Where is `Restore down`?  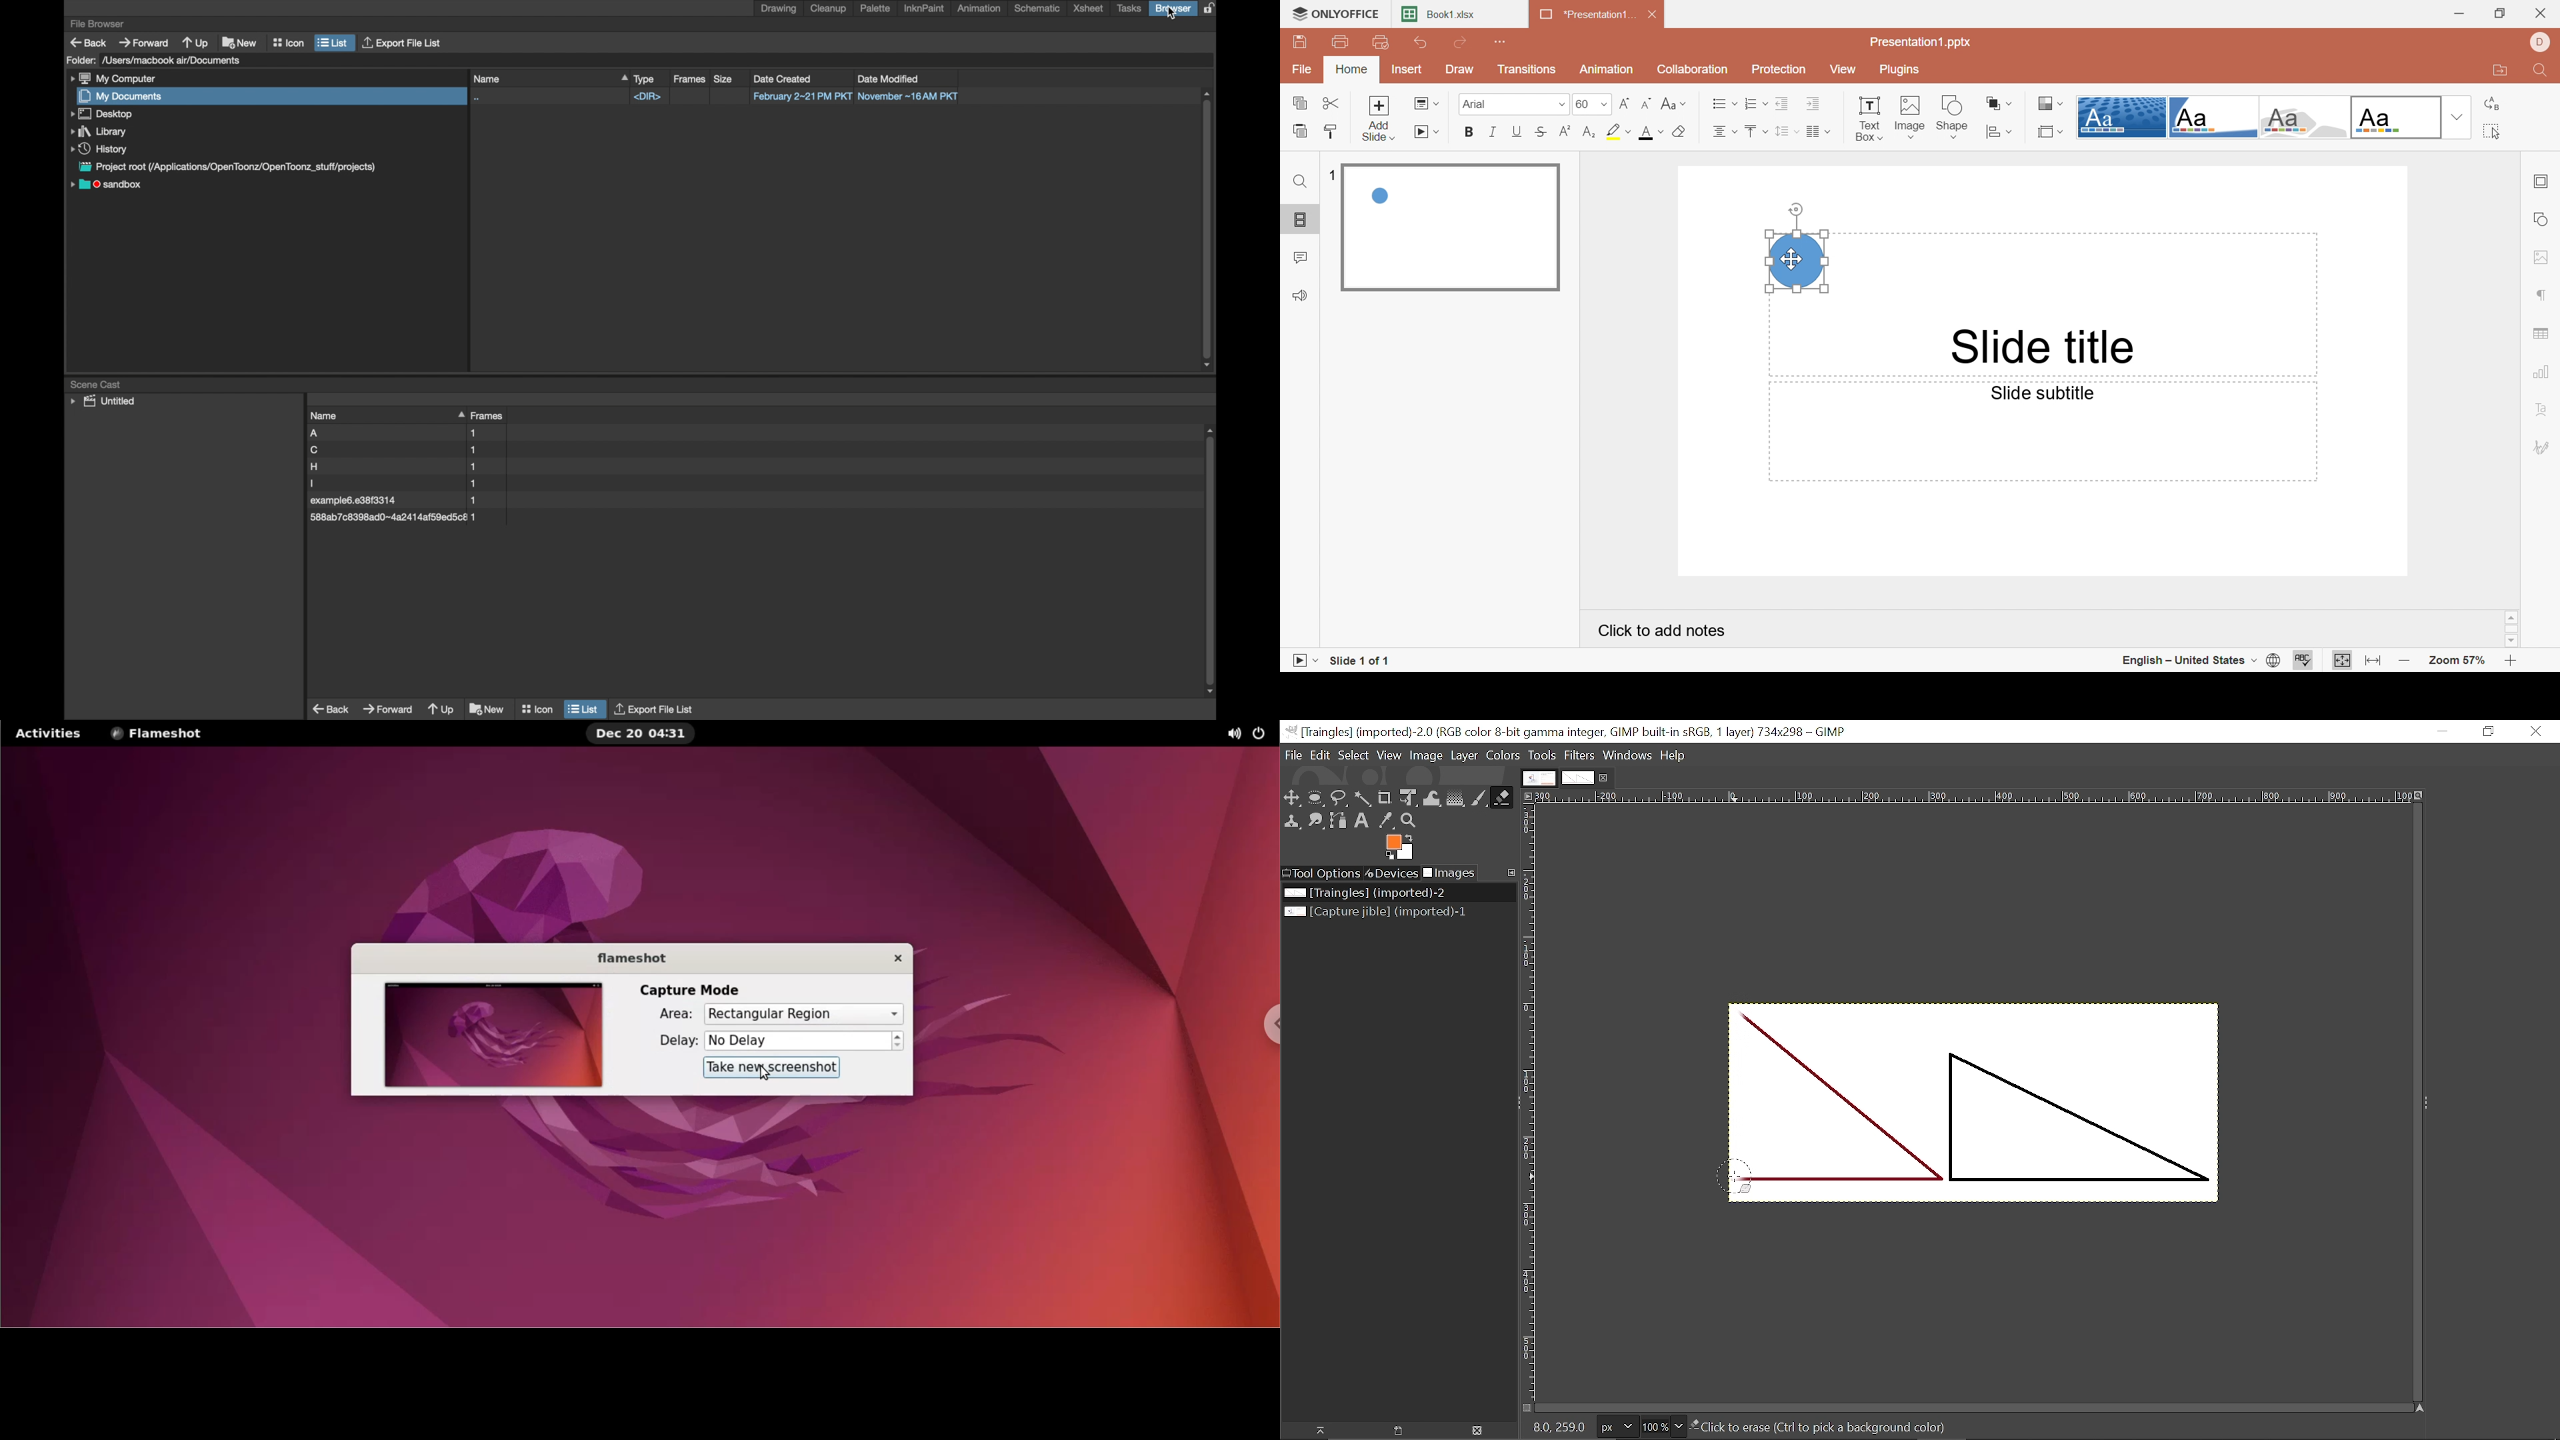 Restore down is located at coordinates (2490, 731).